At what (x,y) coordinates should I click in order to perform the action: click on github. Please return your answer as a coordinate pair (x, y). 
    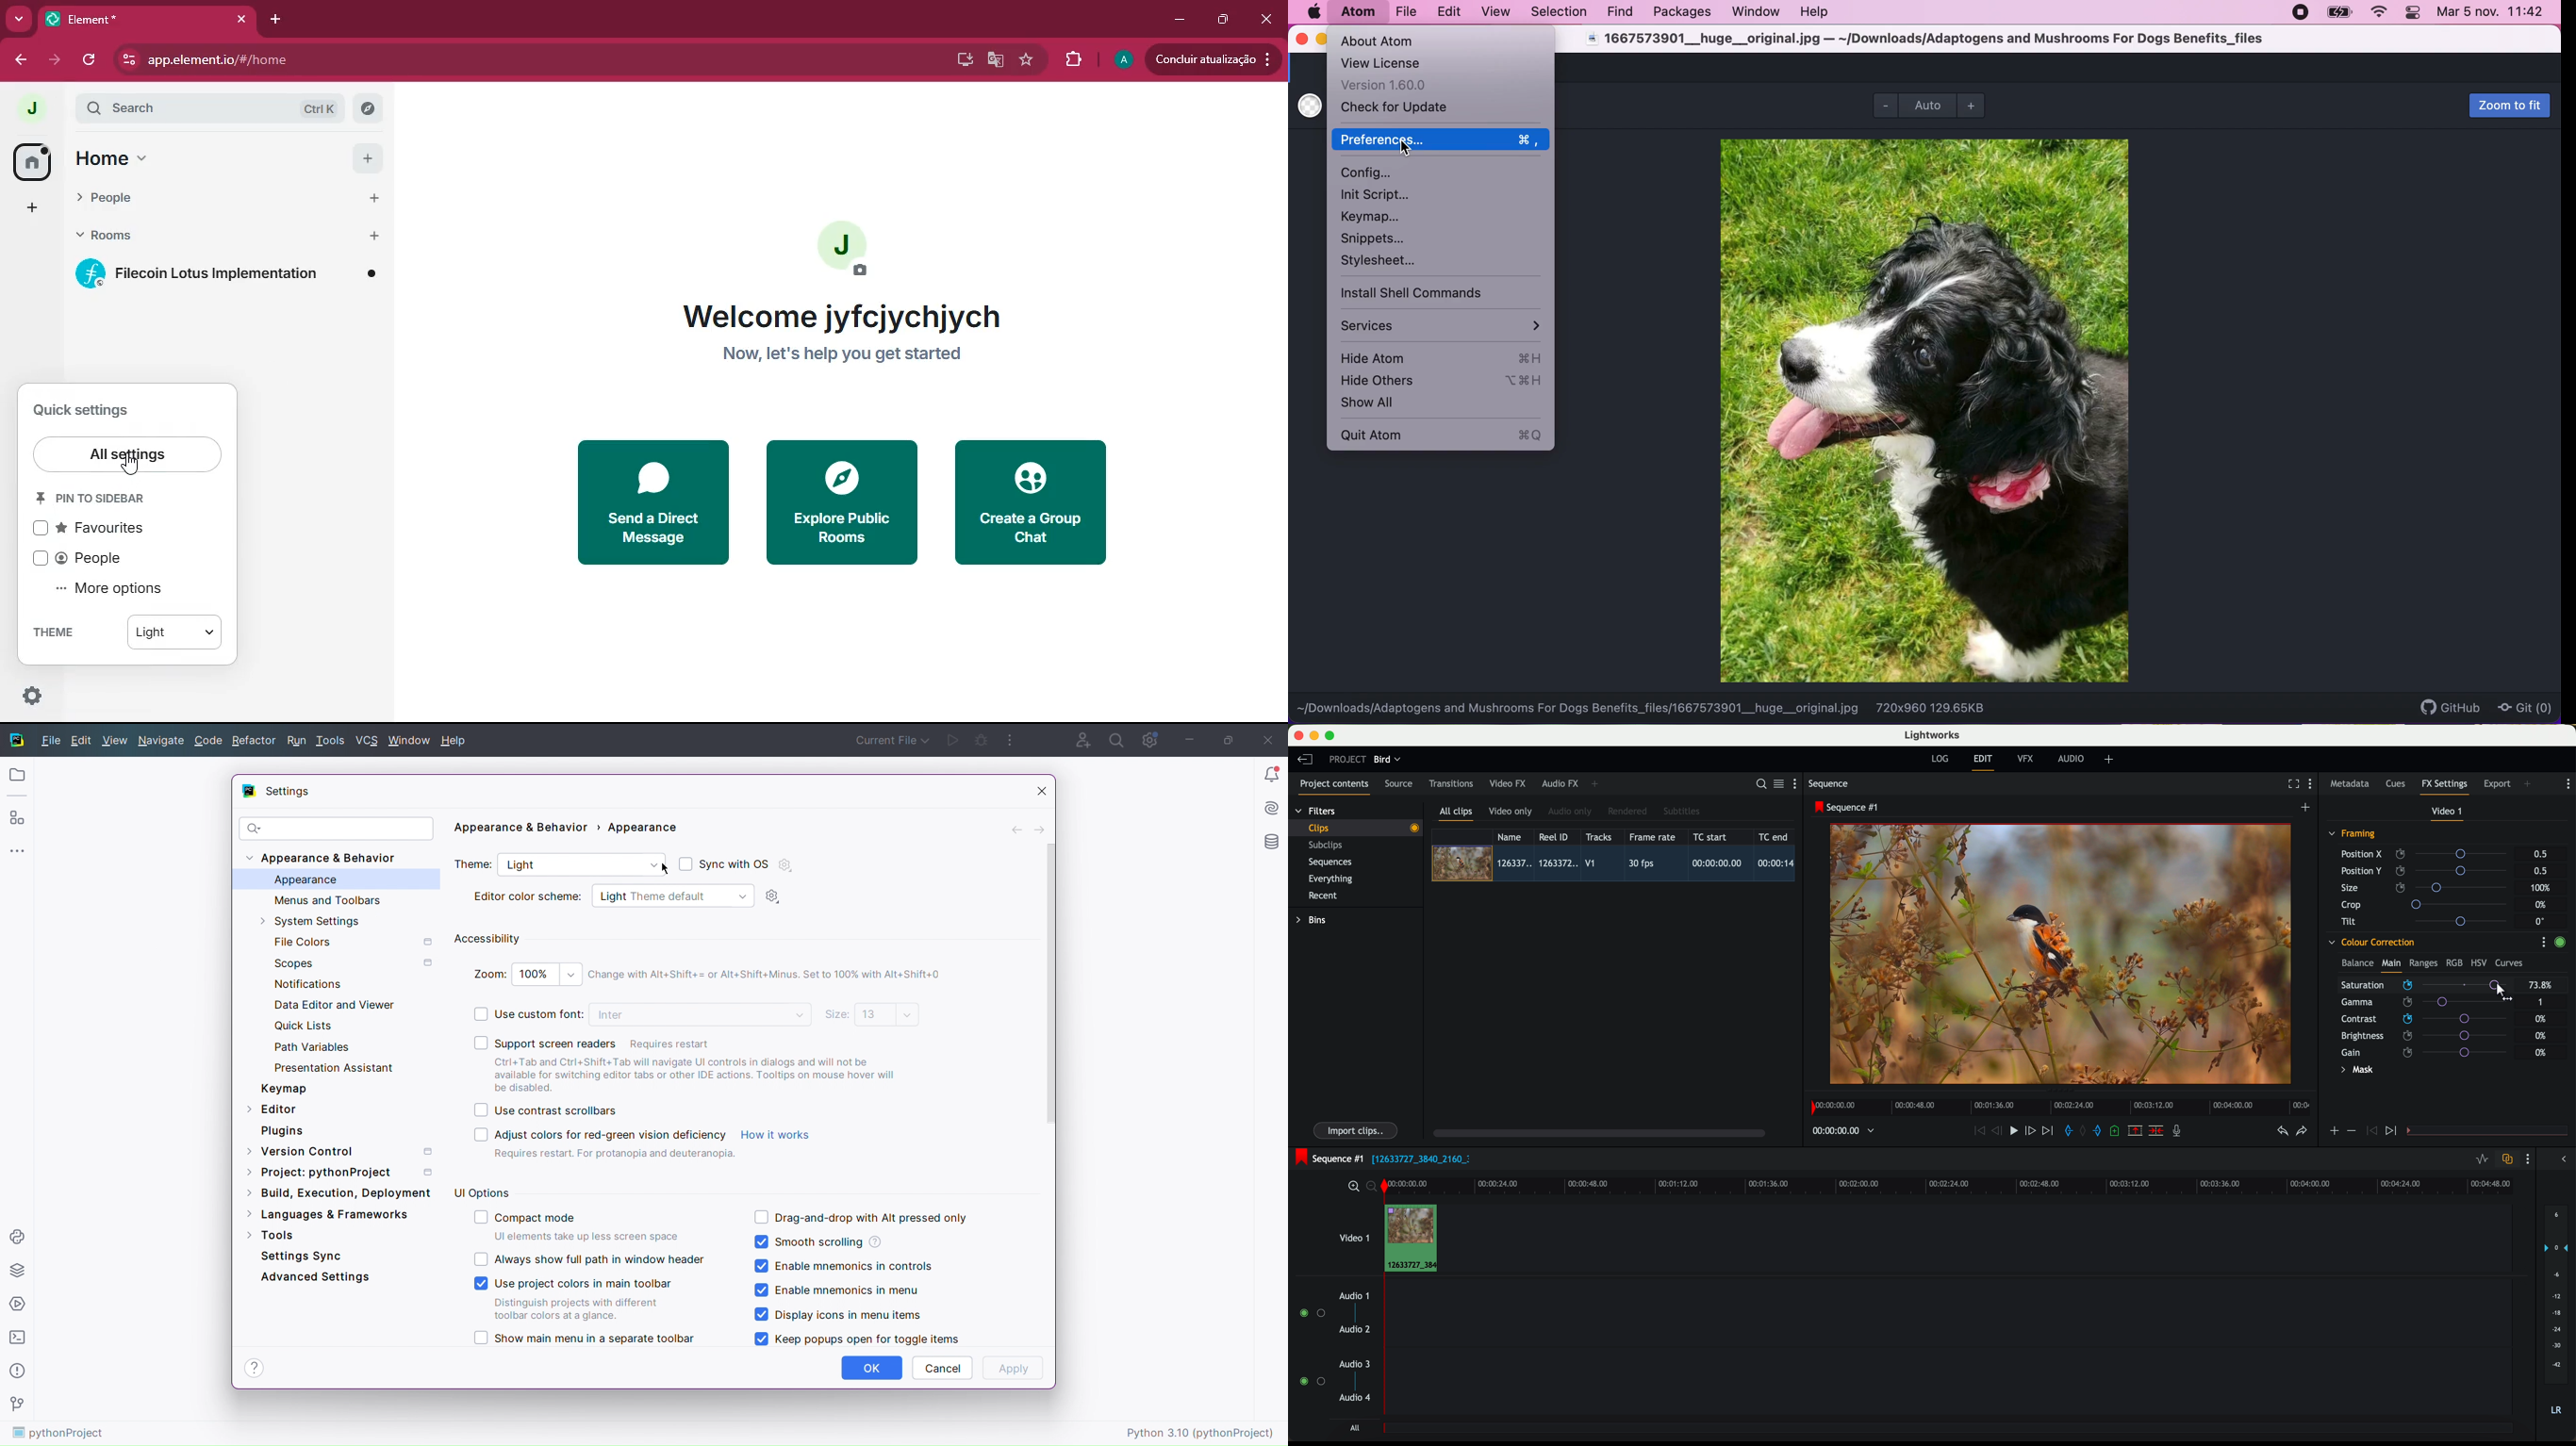
    Looking at the image, I should click on (2446, 703).